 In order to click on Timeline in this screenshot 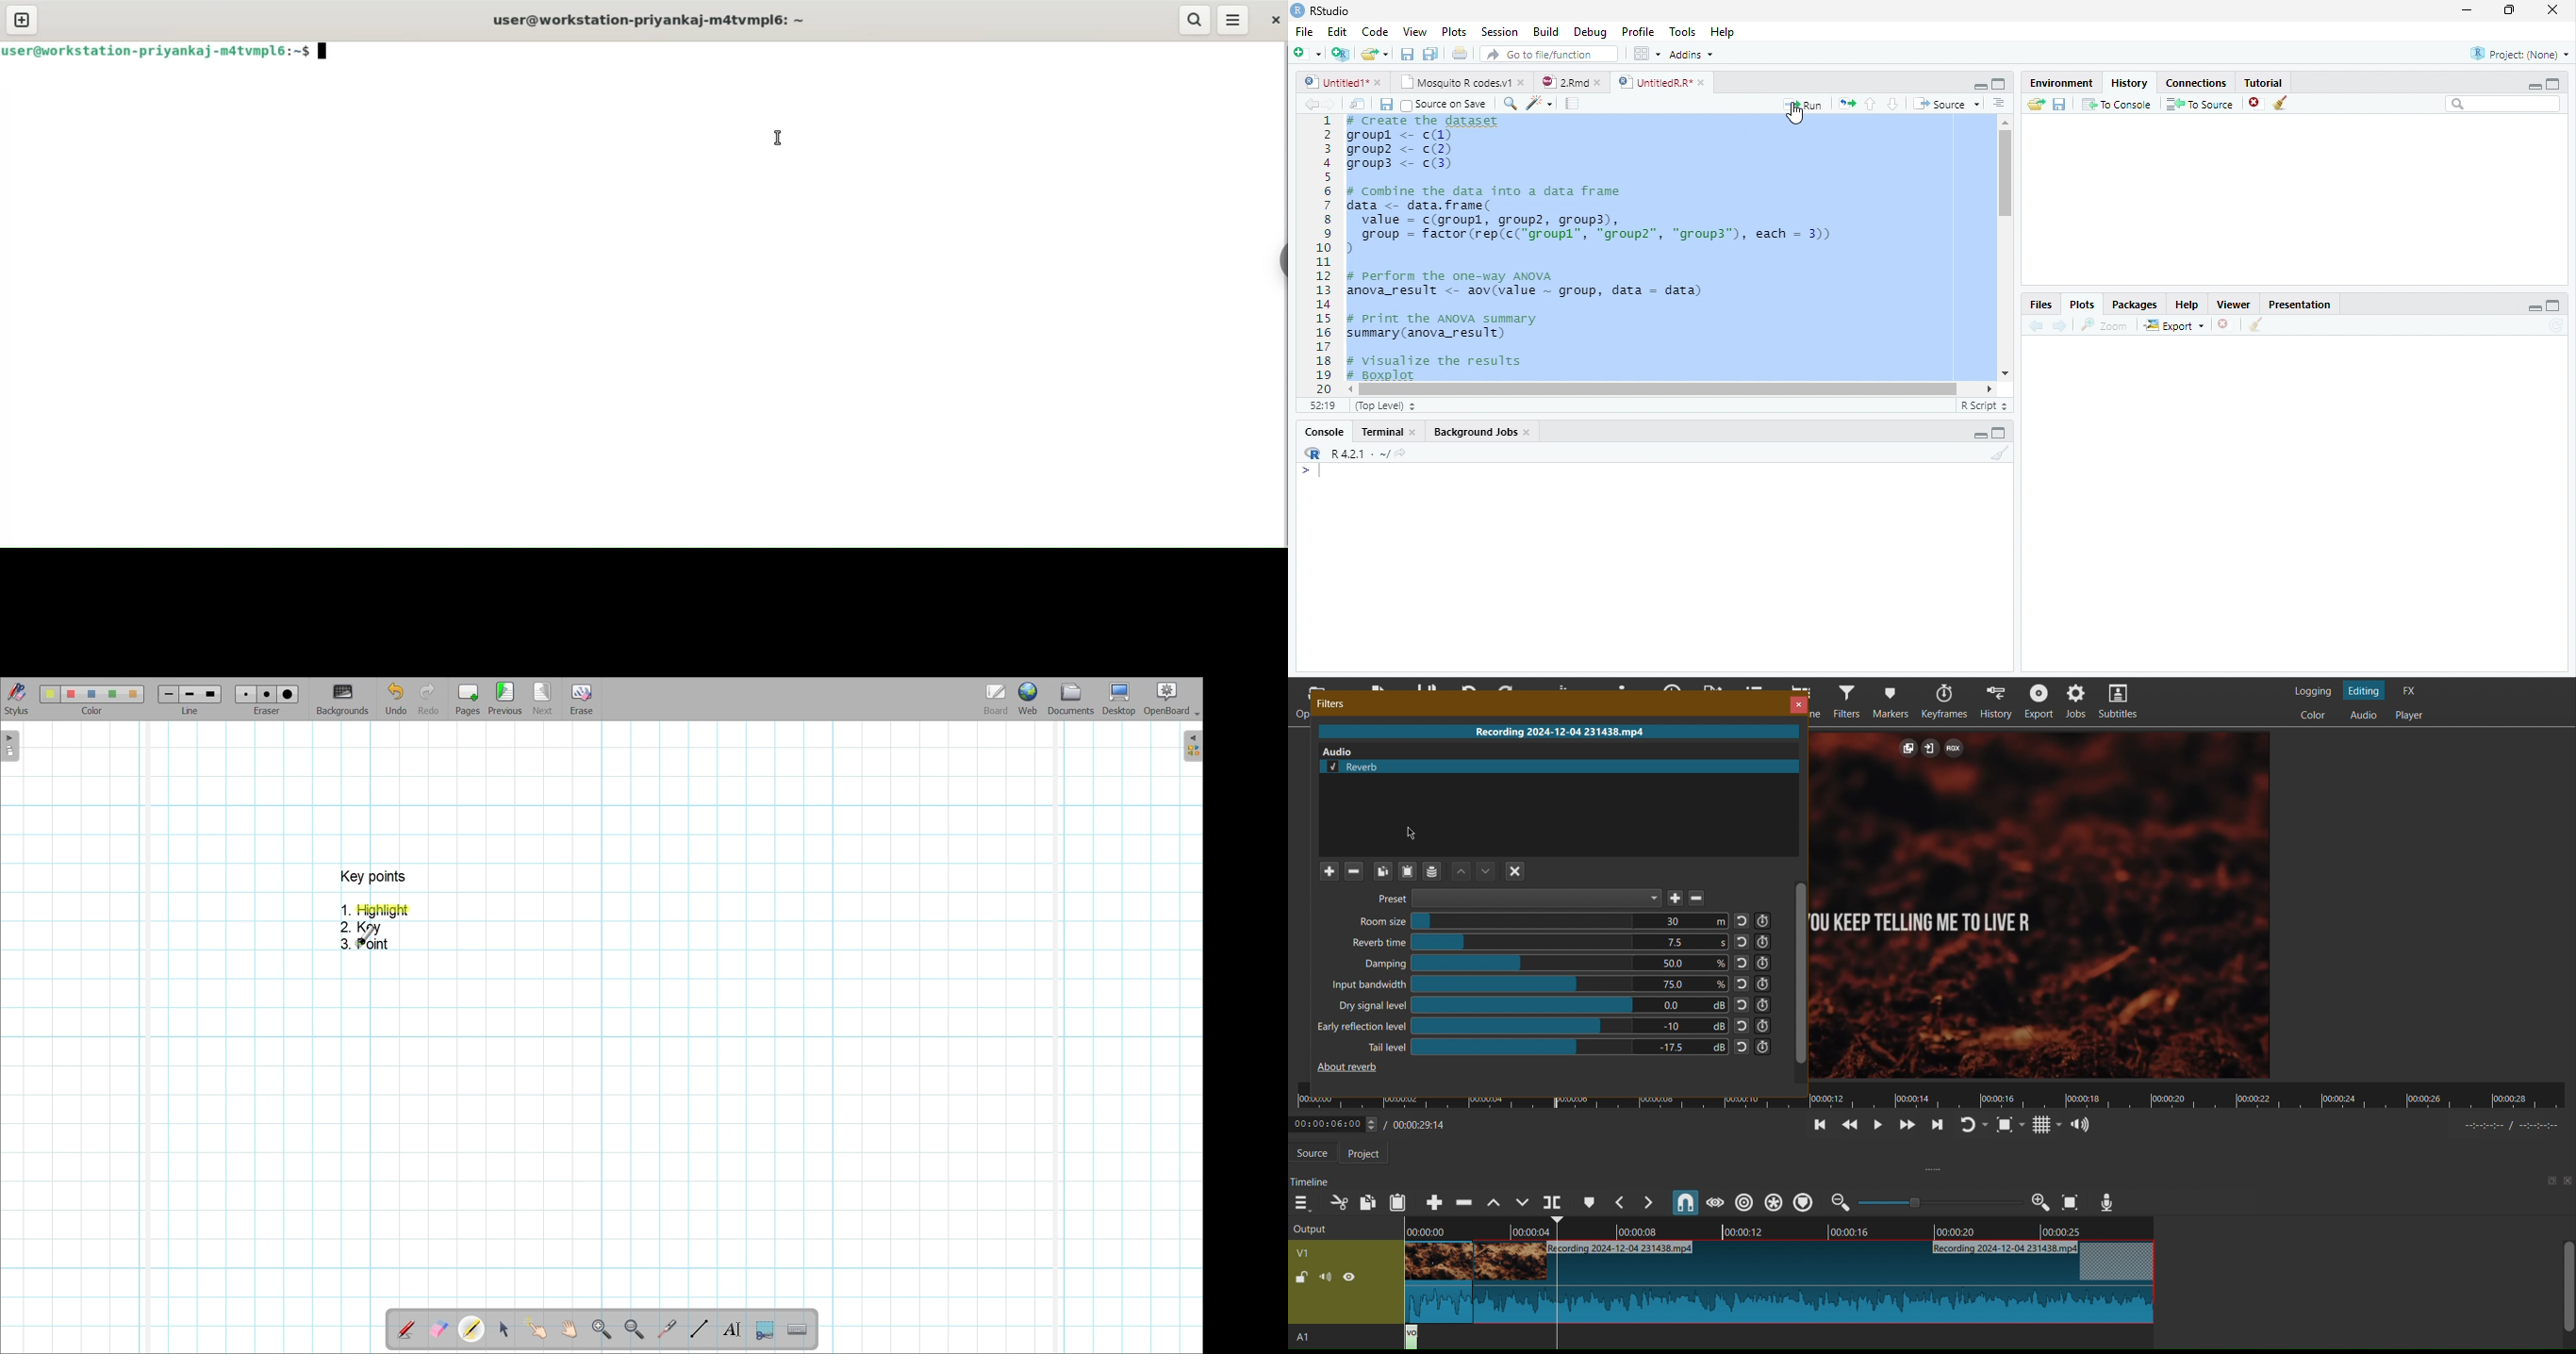, I will do `click(1933, 1095)`.